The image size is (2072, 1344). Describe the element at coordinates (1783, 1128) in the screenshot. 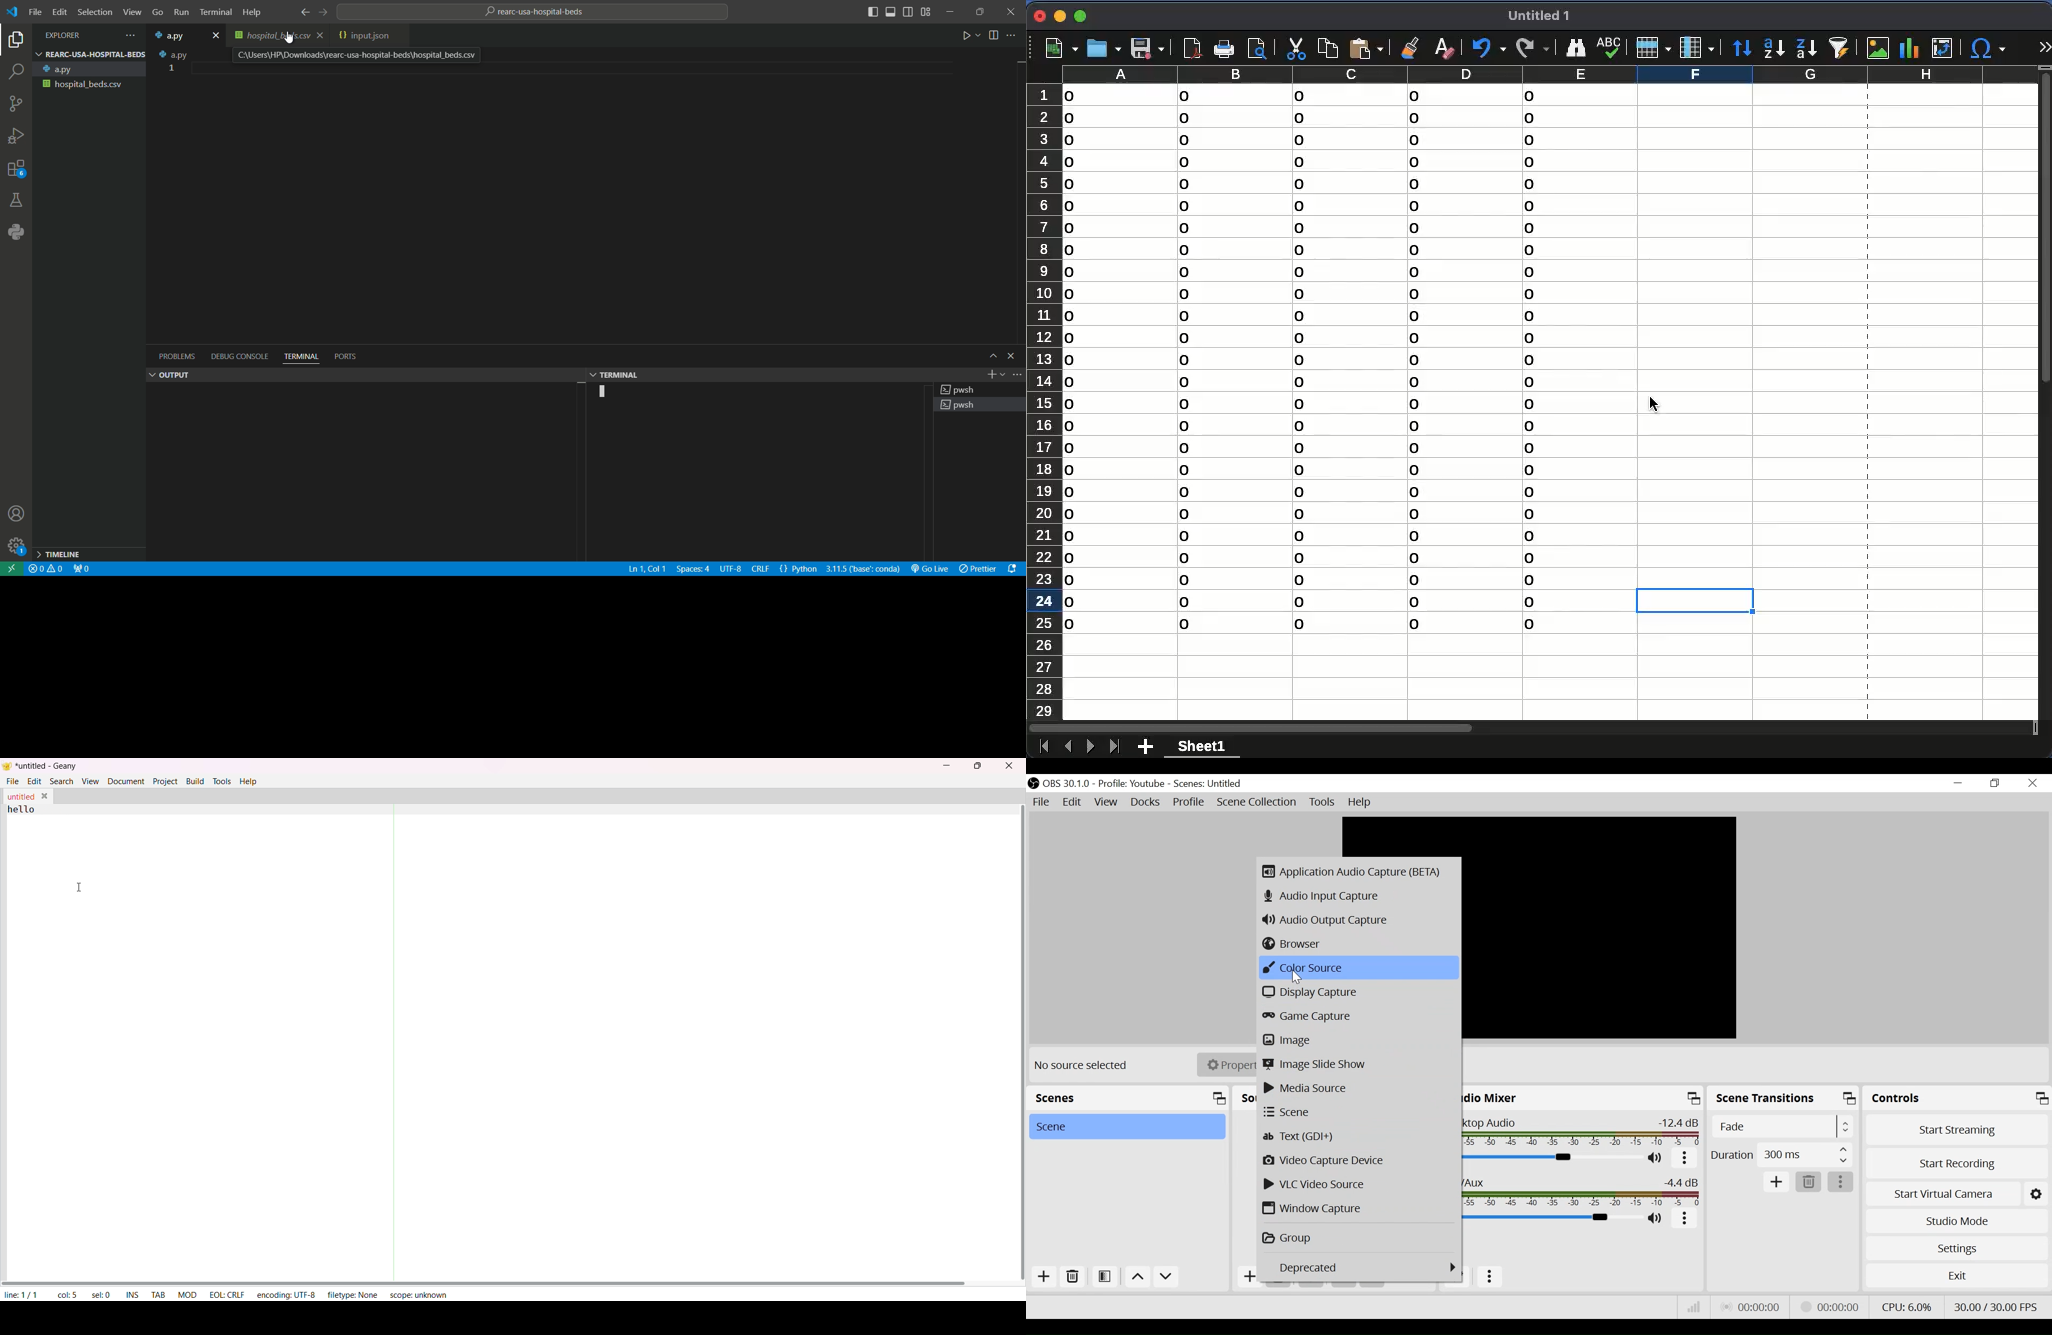

I see `Select Scene Transition` at that location.